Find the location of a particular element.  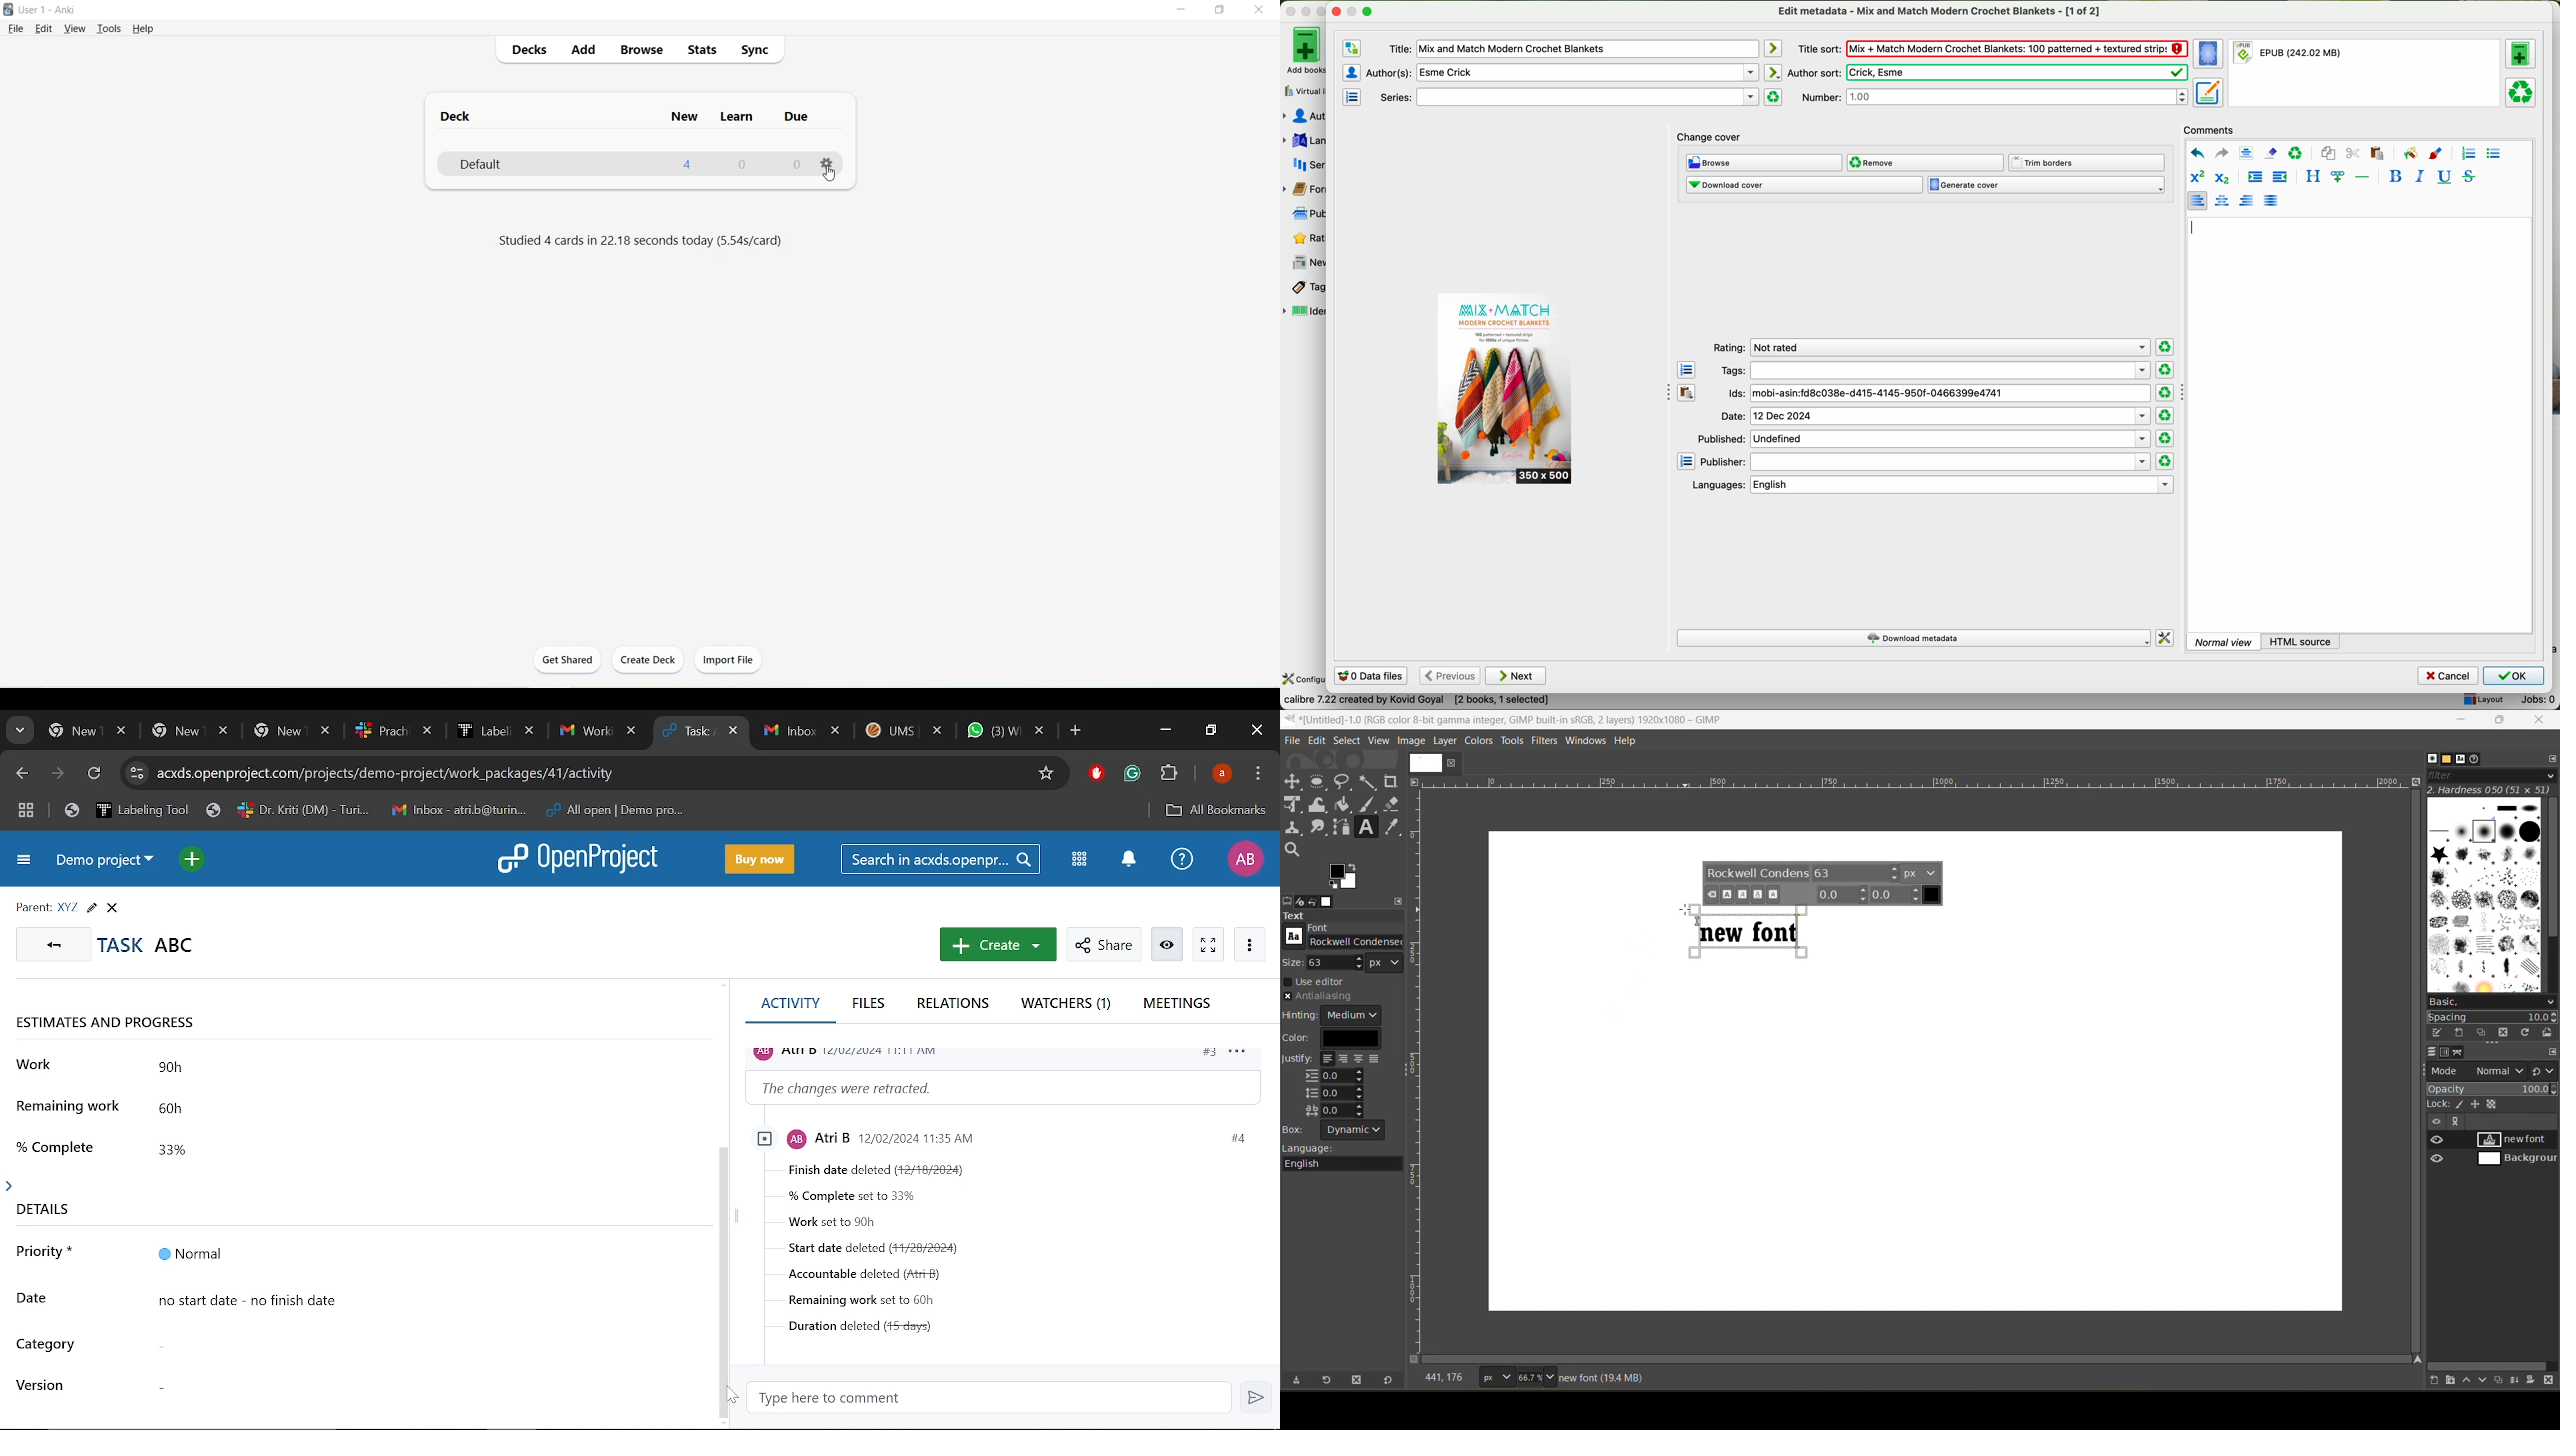

Studied 4 cards in 22.18 seconds today (5.54s/card) is located at coordinates (639, 241).